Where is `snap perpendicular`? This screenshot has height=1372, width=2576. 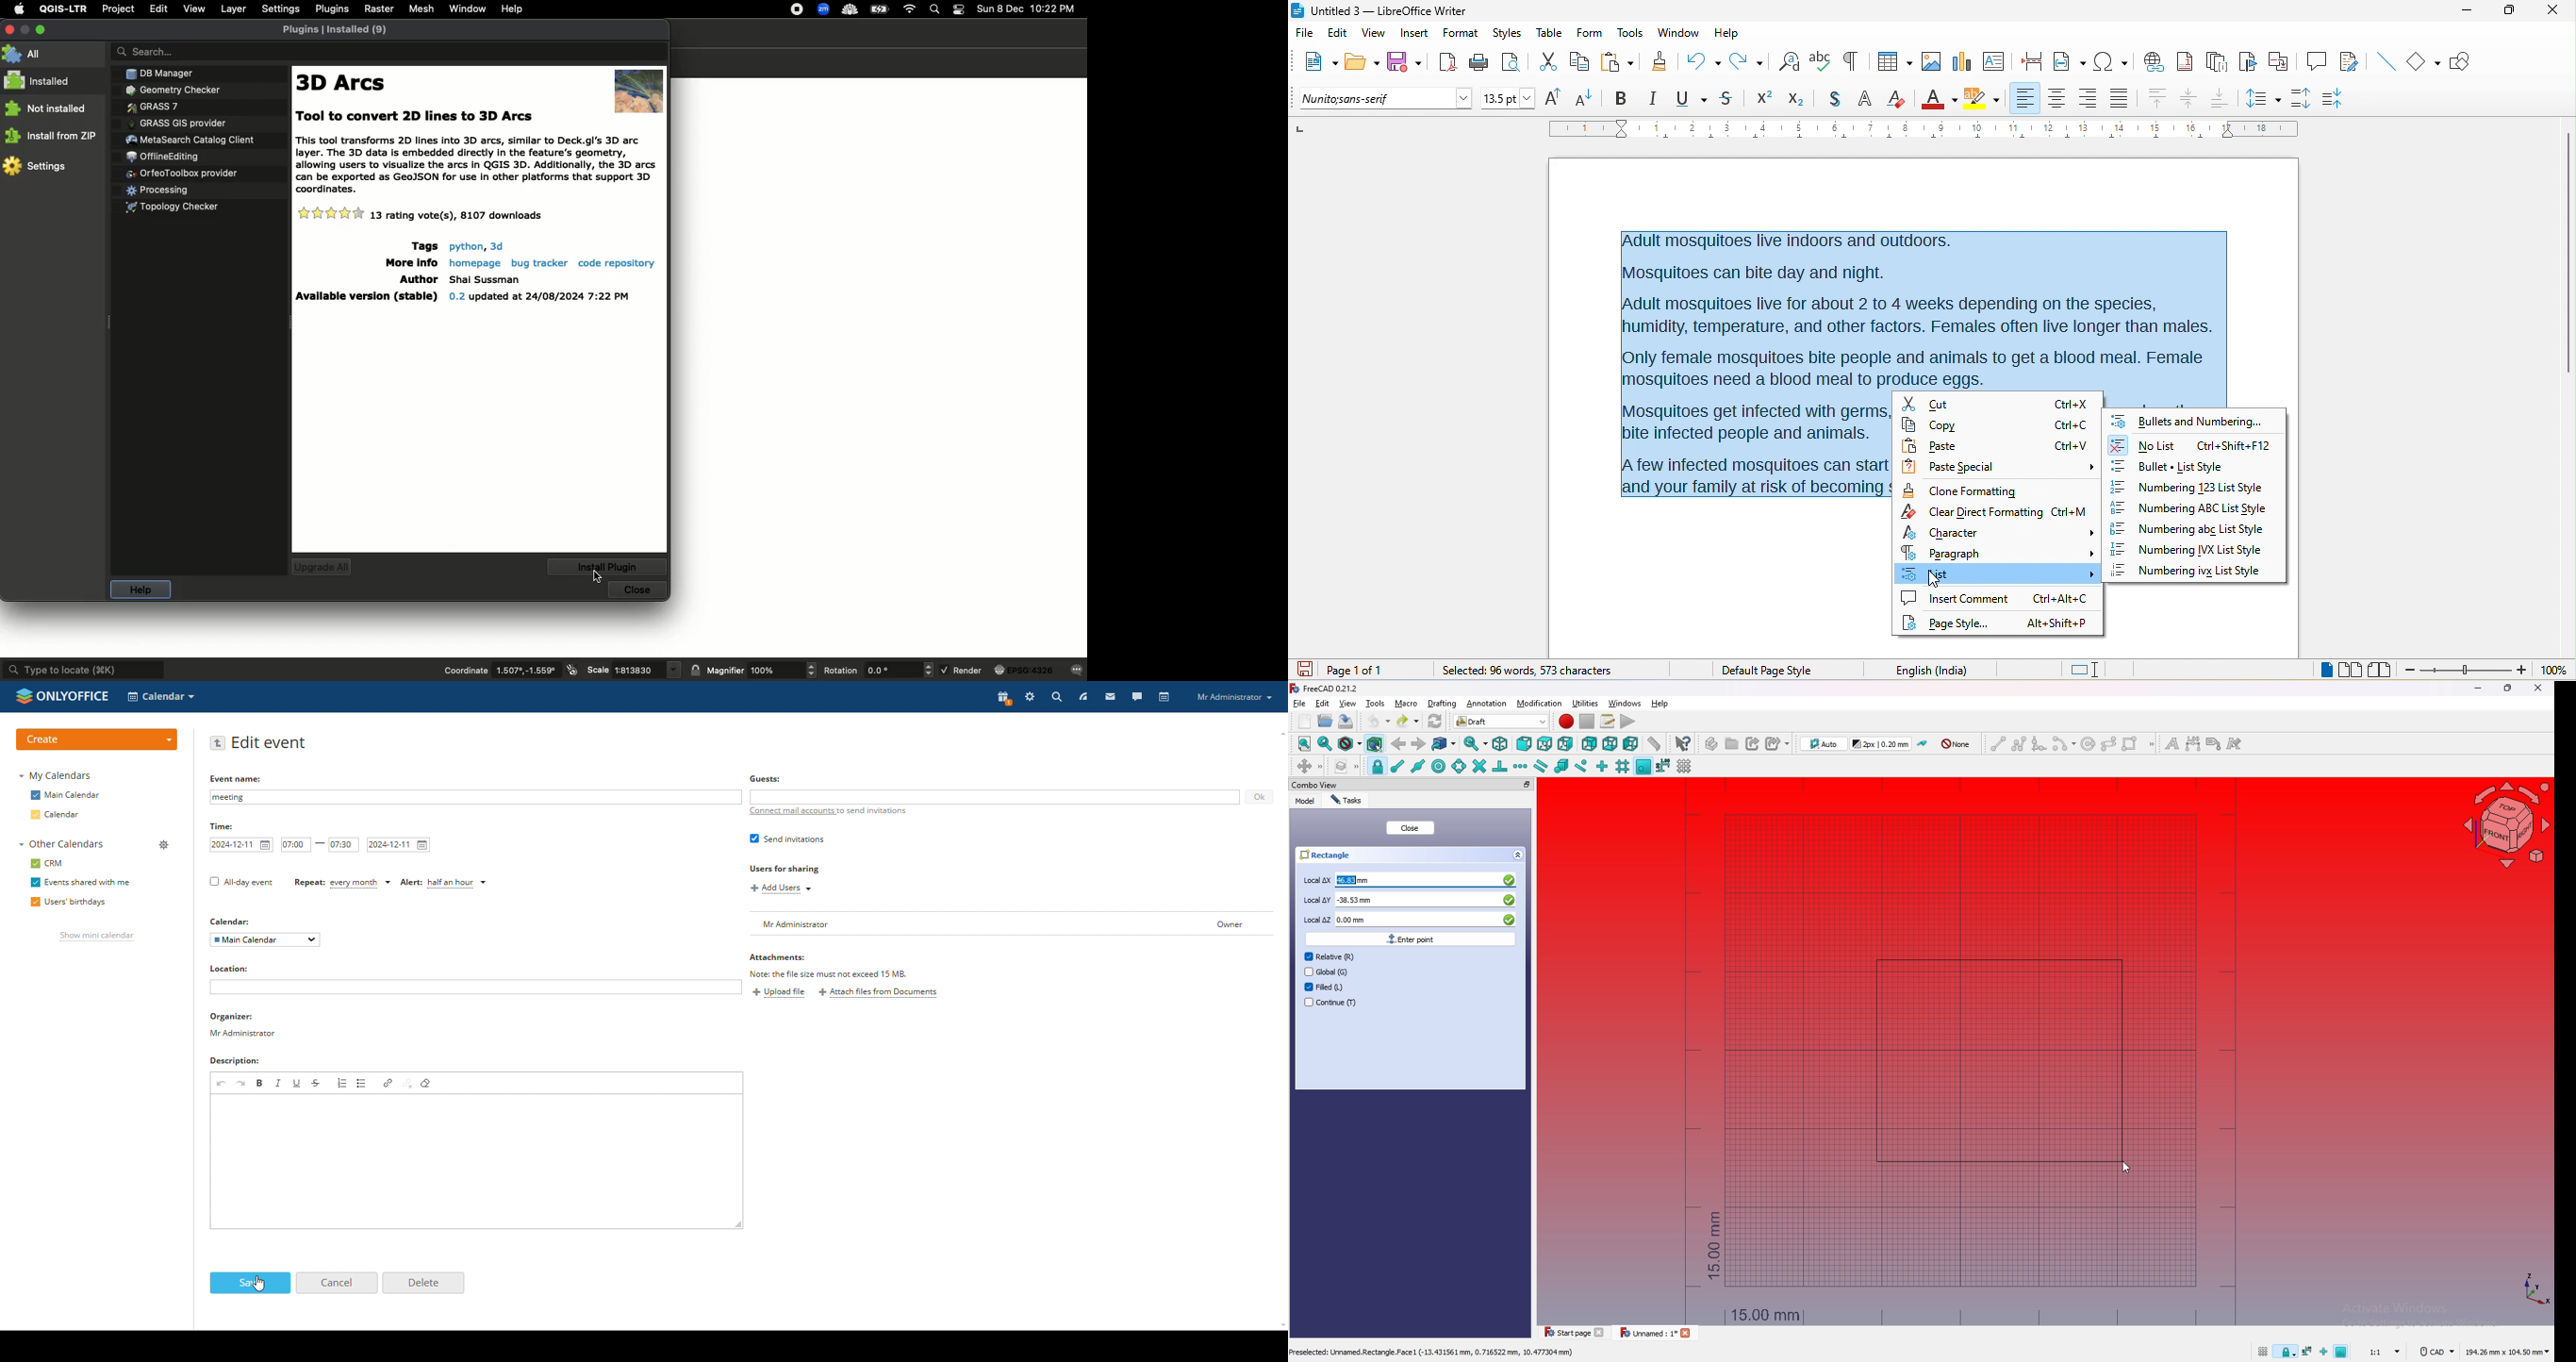
snap perpendicular is located at coordinates (1500, 767).